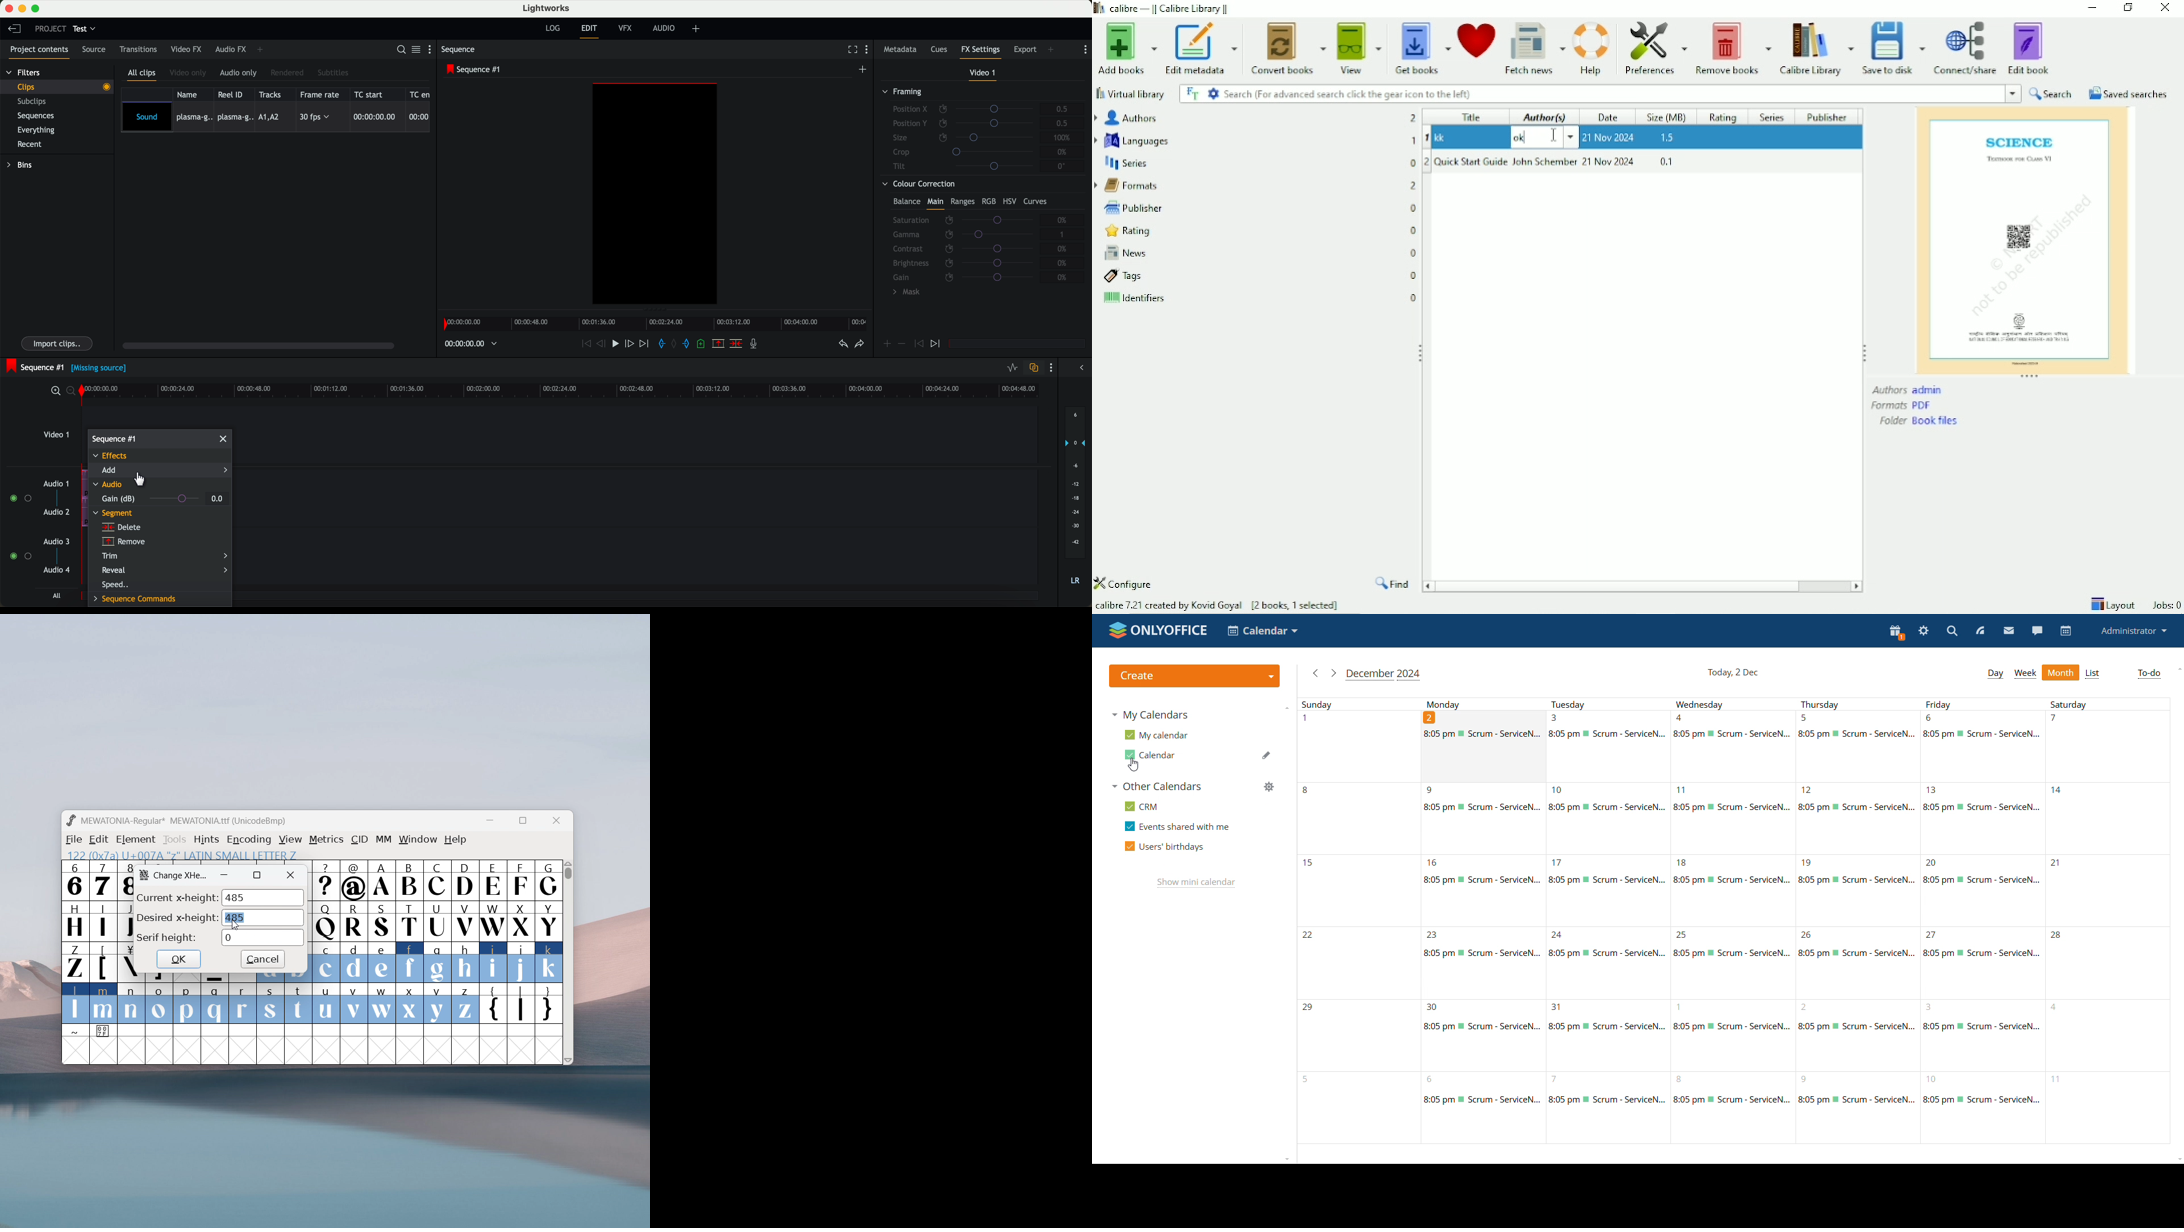 This screenshot has width=2184, height=1232. Describe the element at coordinates (470, 344) in the screenshot. I see `timer` at that location.